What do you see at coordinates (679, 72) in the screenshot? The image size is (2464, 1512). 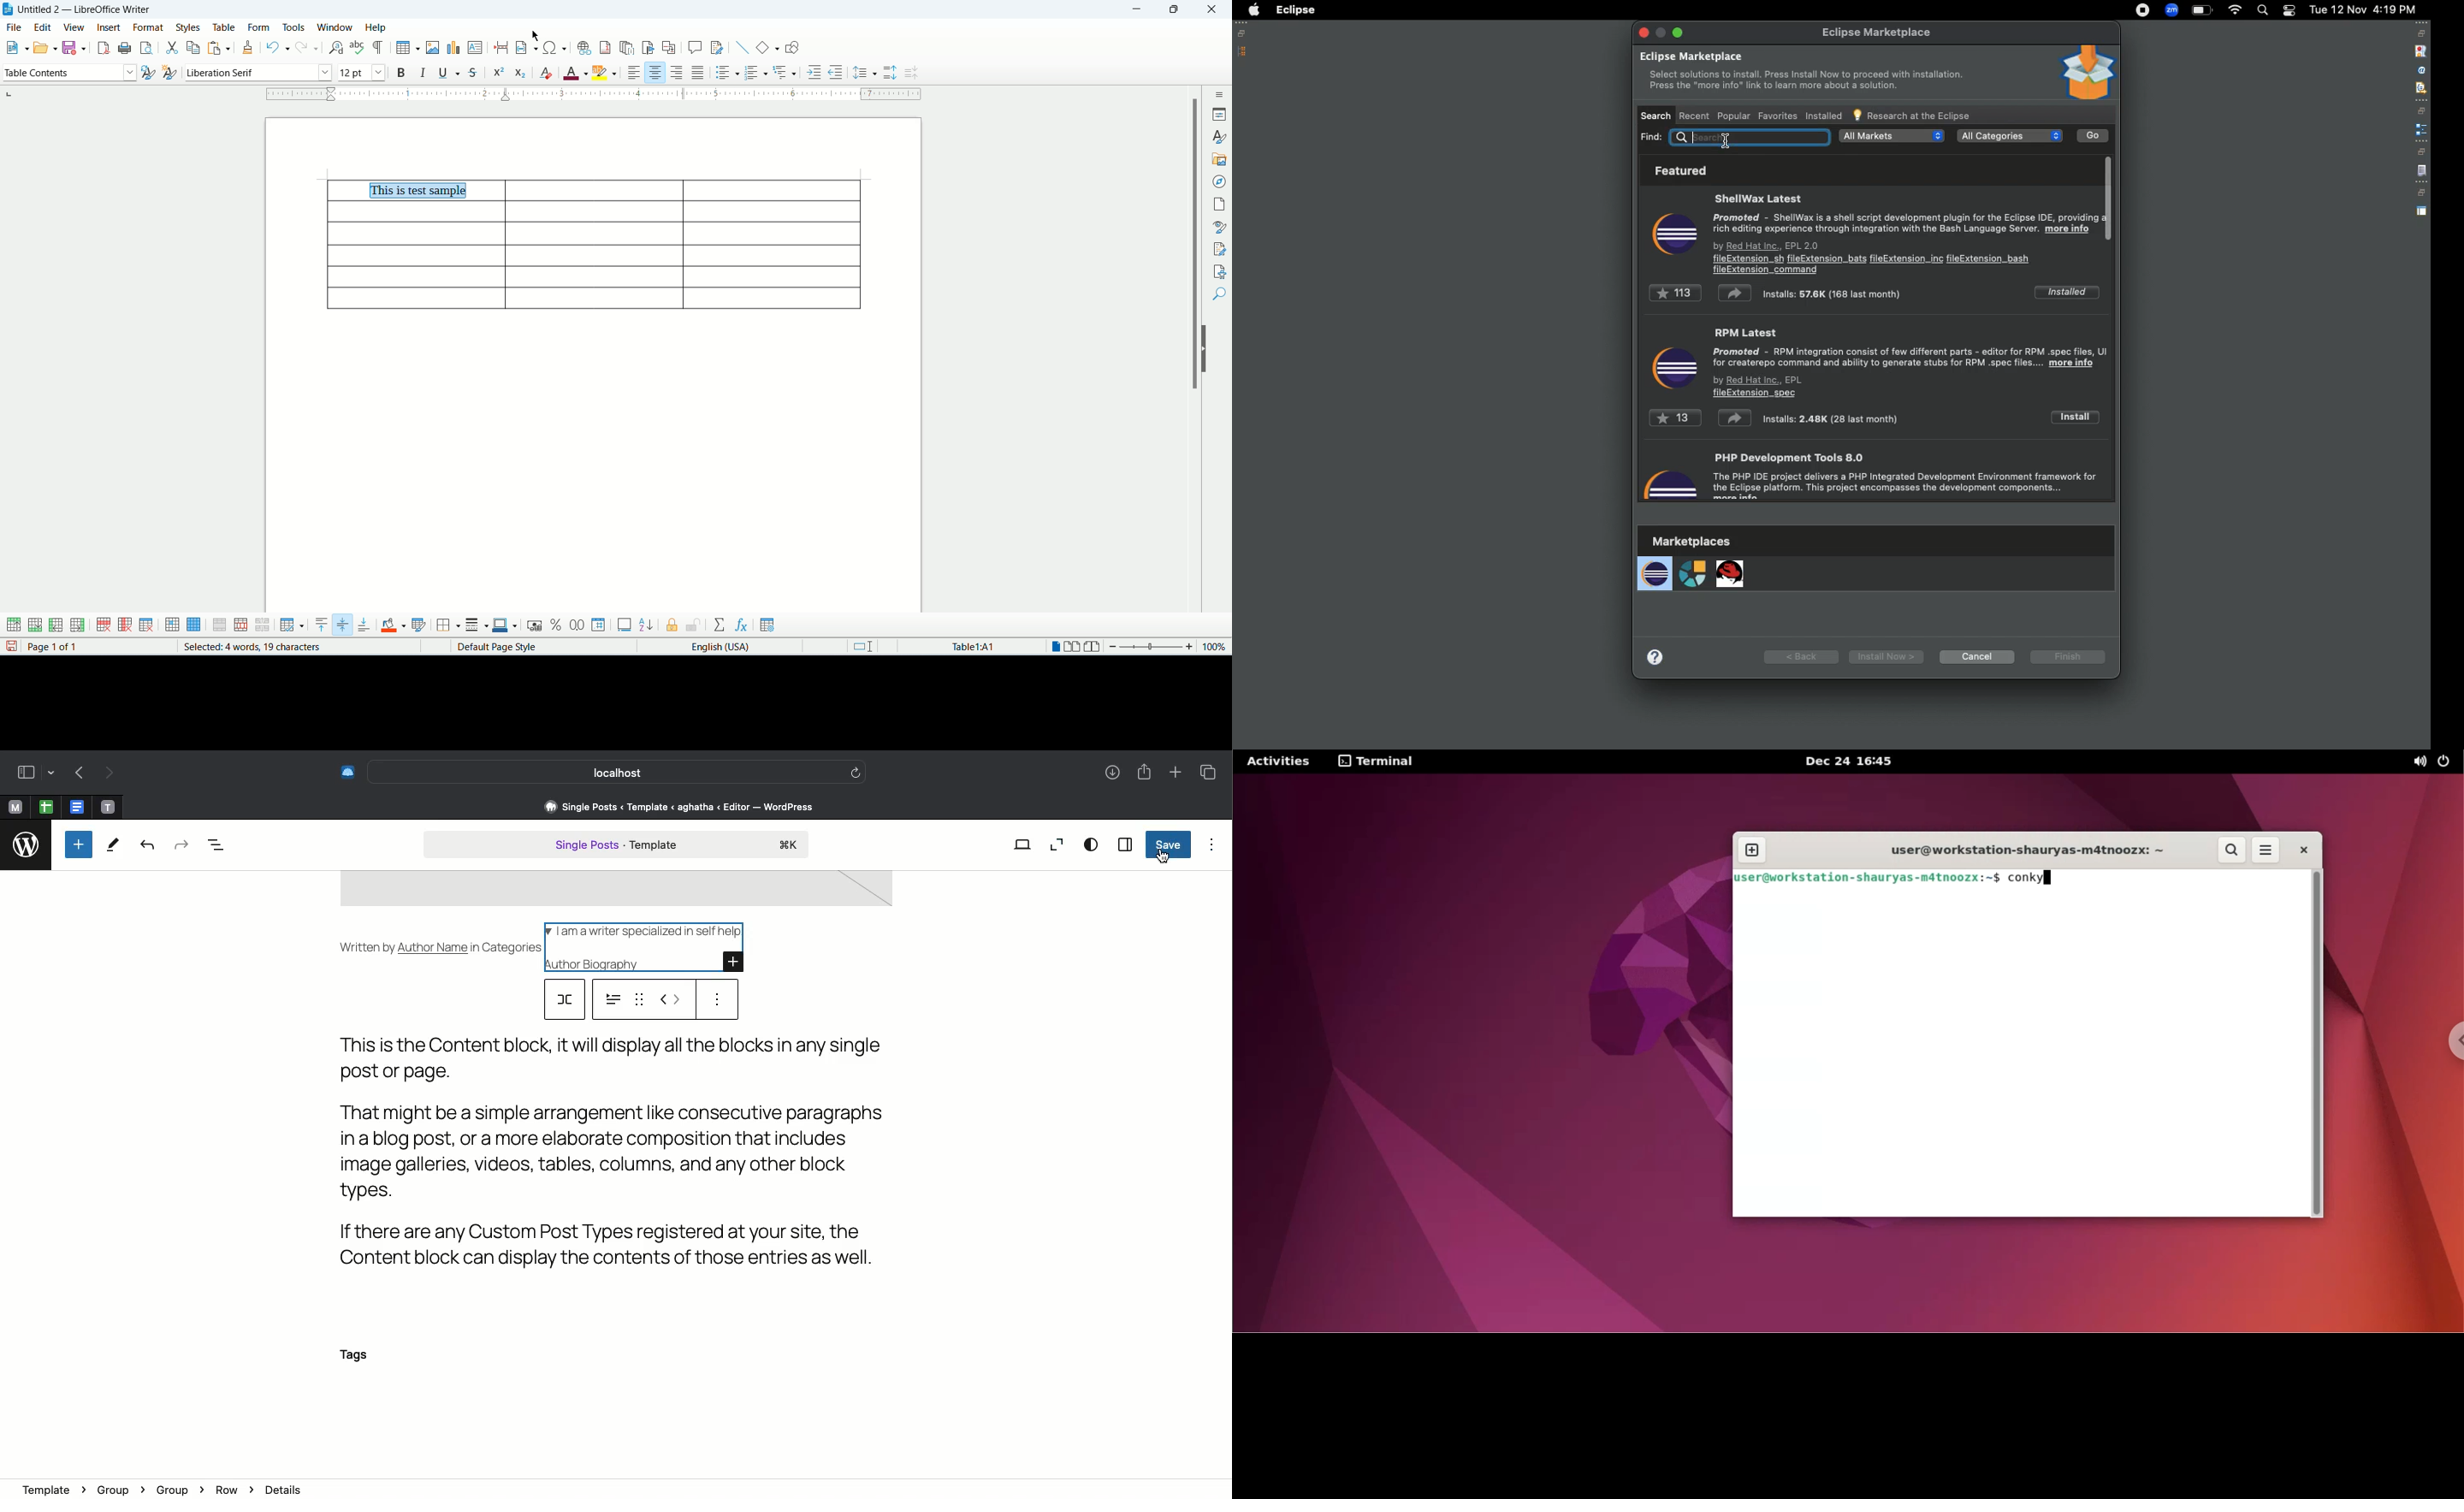 I see `align right` at bounding box center [679, 72].